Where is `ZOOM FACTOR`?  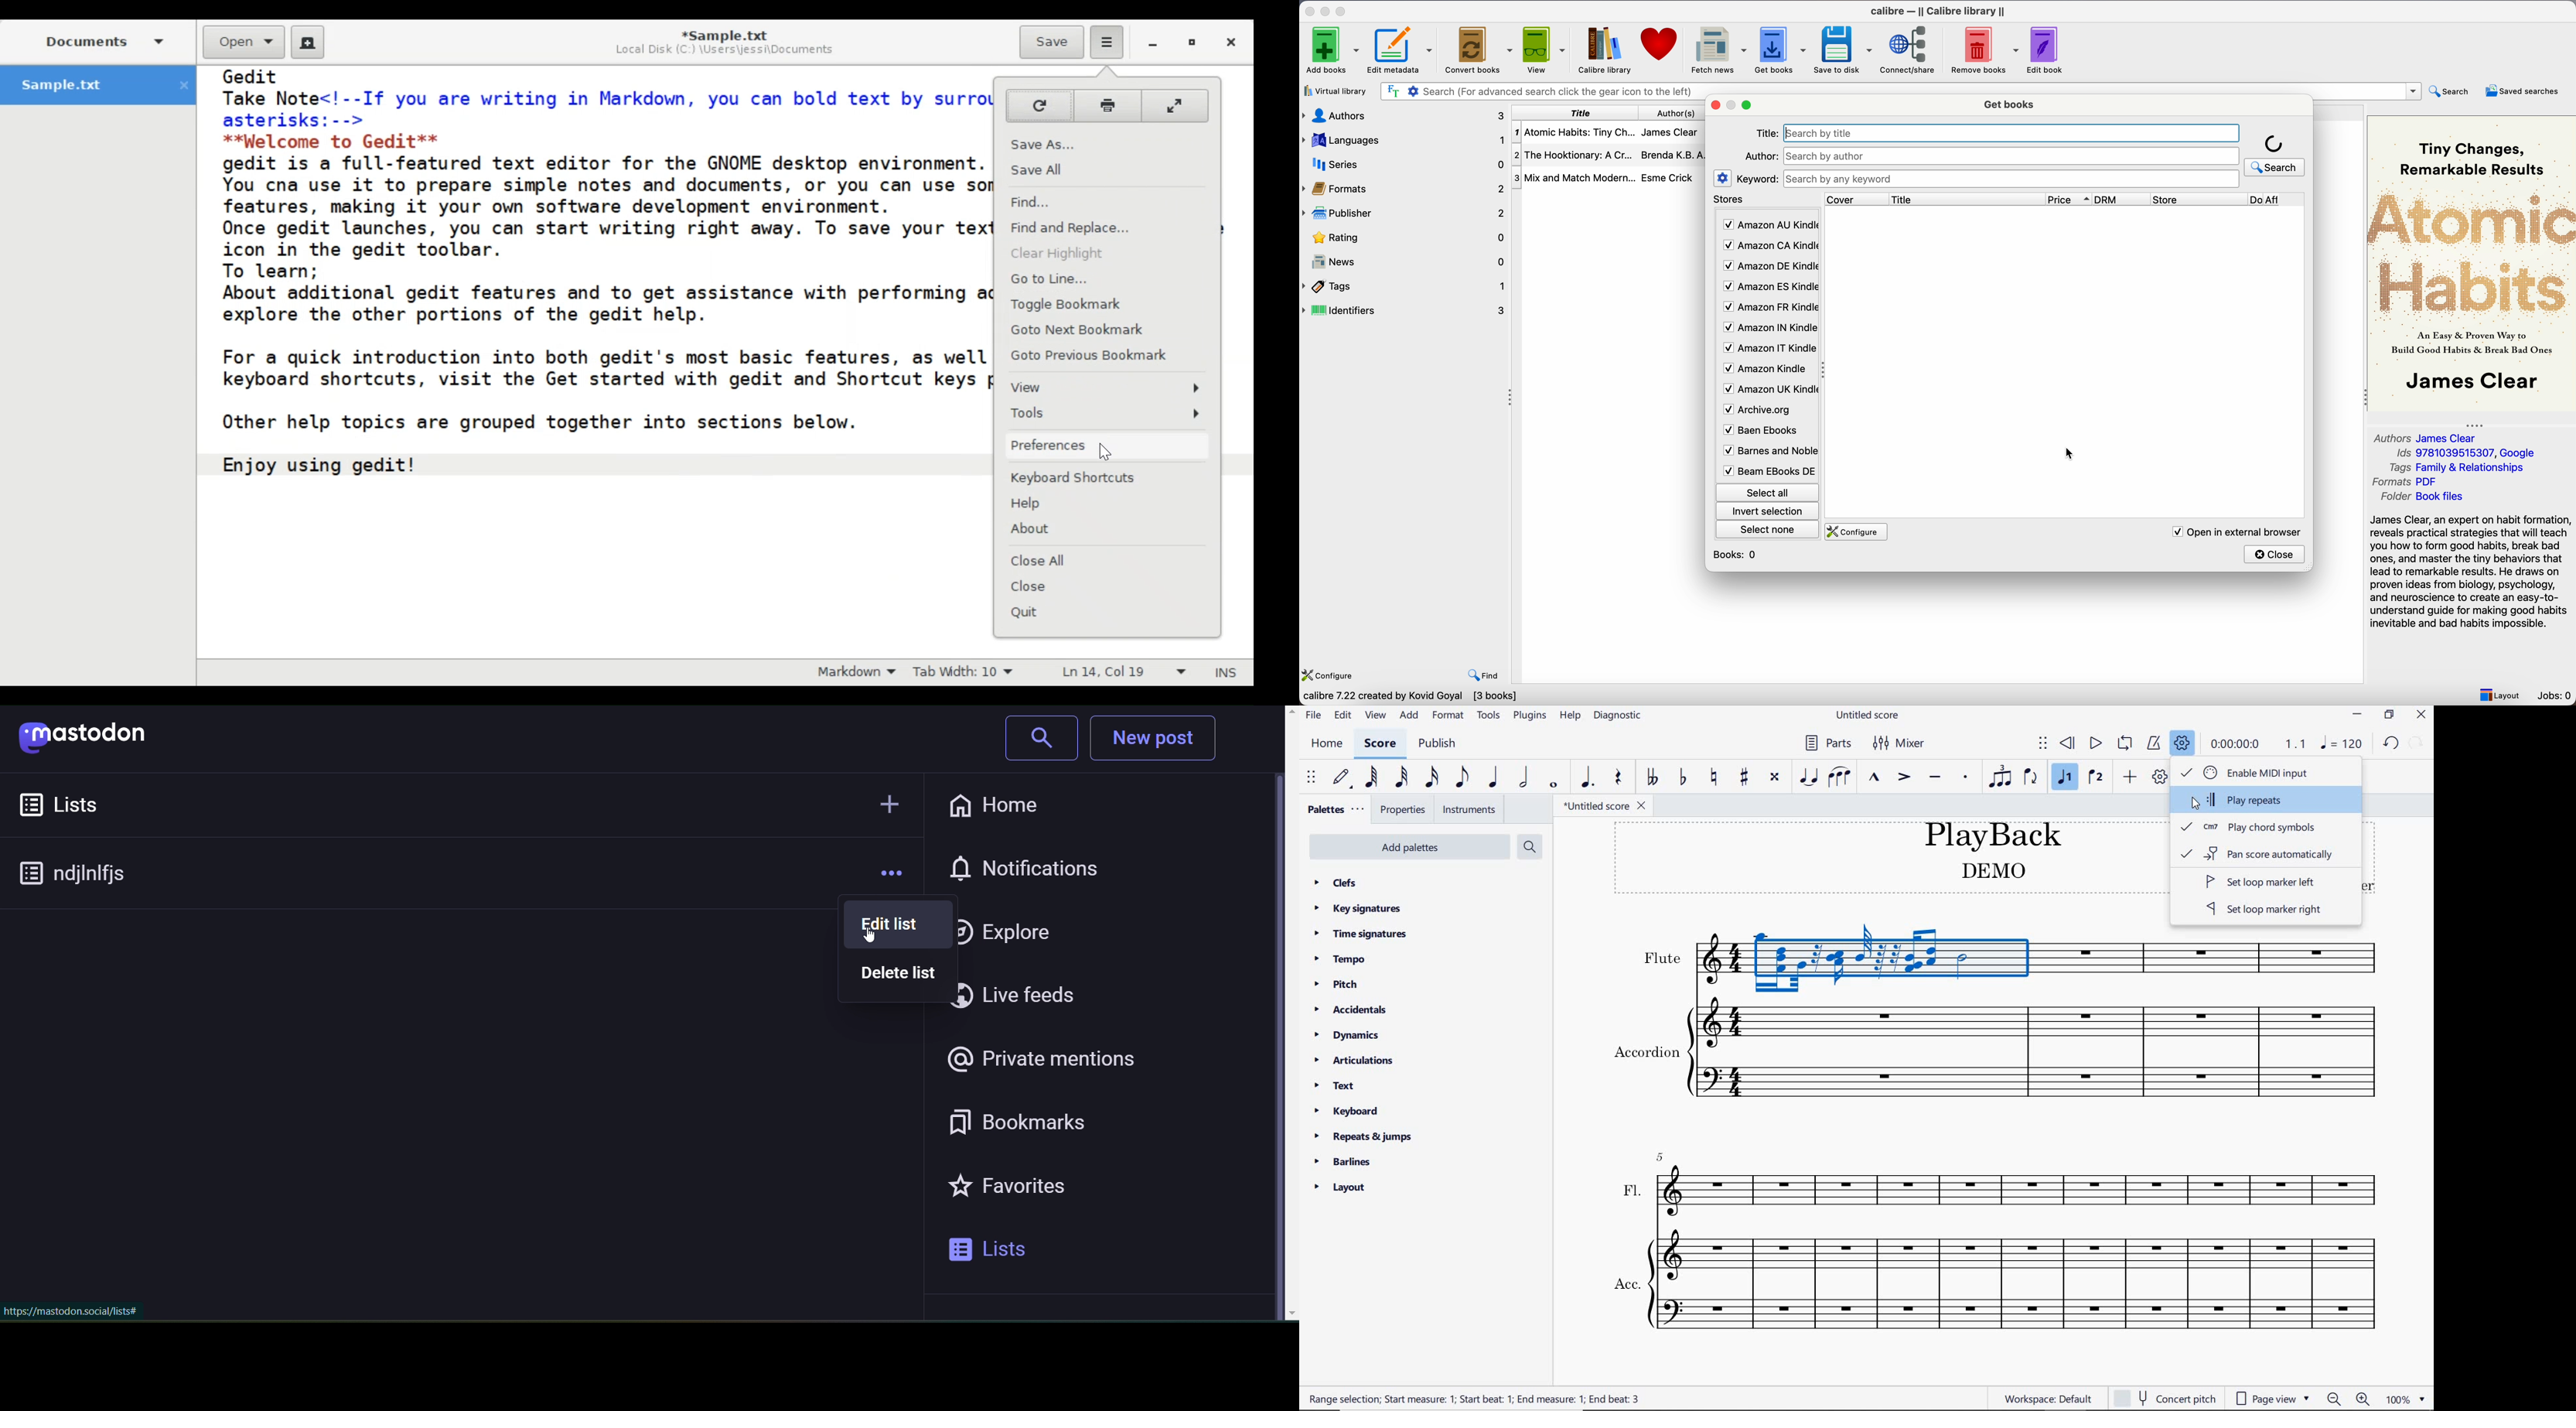 ZOOM FACTOR is located at coordinates (2406, 1400).